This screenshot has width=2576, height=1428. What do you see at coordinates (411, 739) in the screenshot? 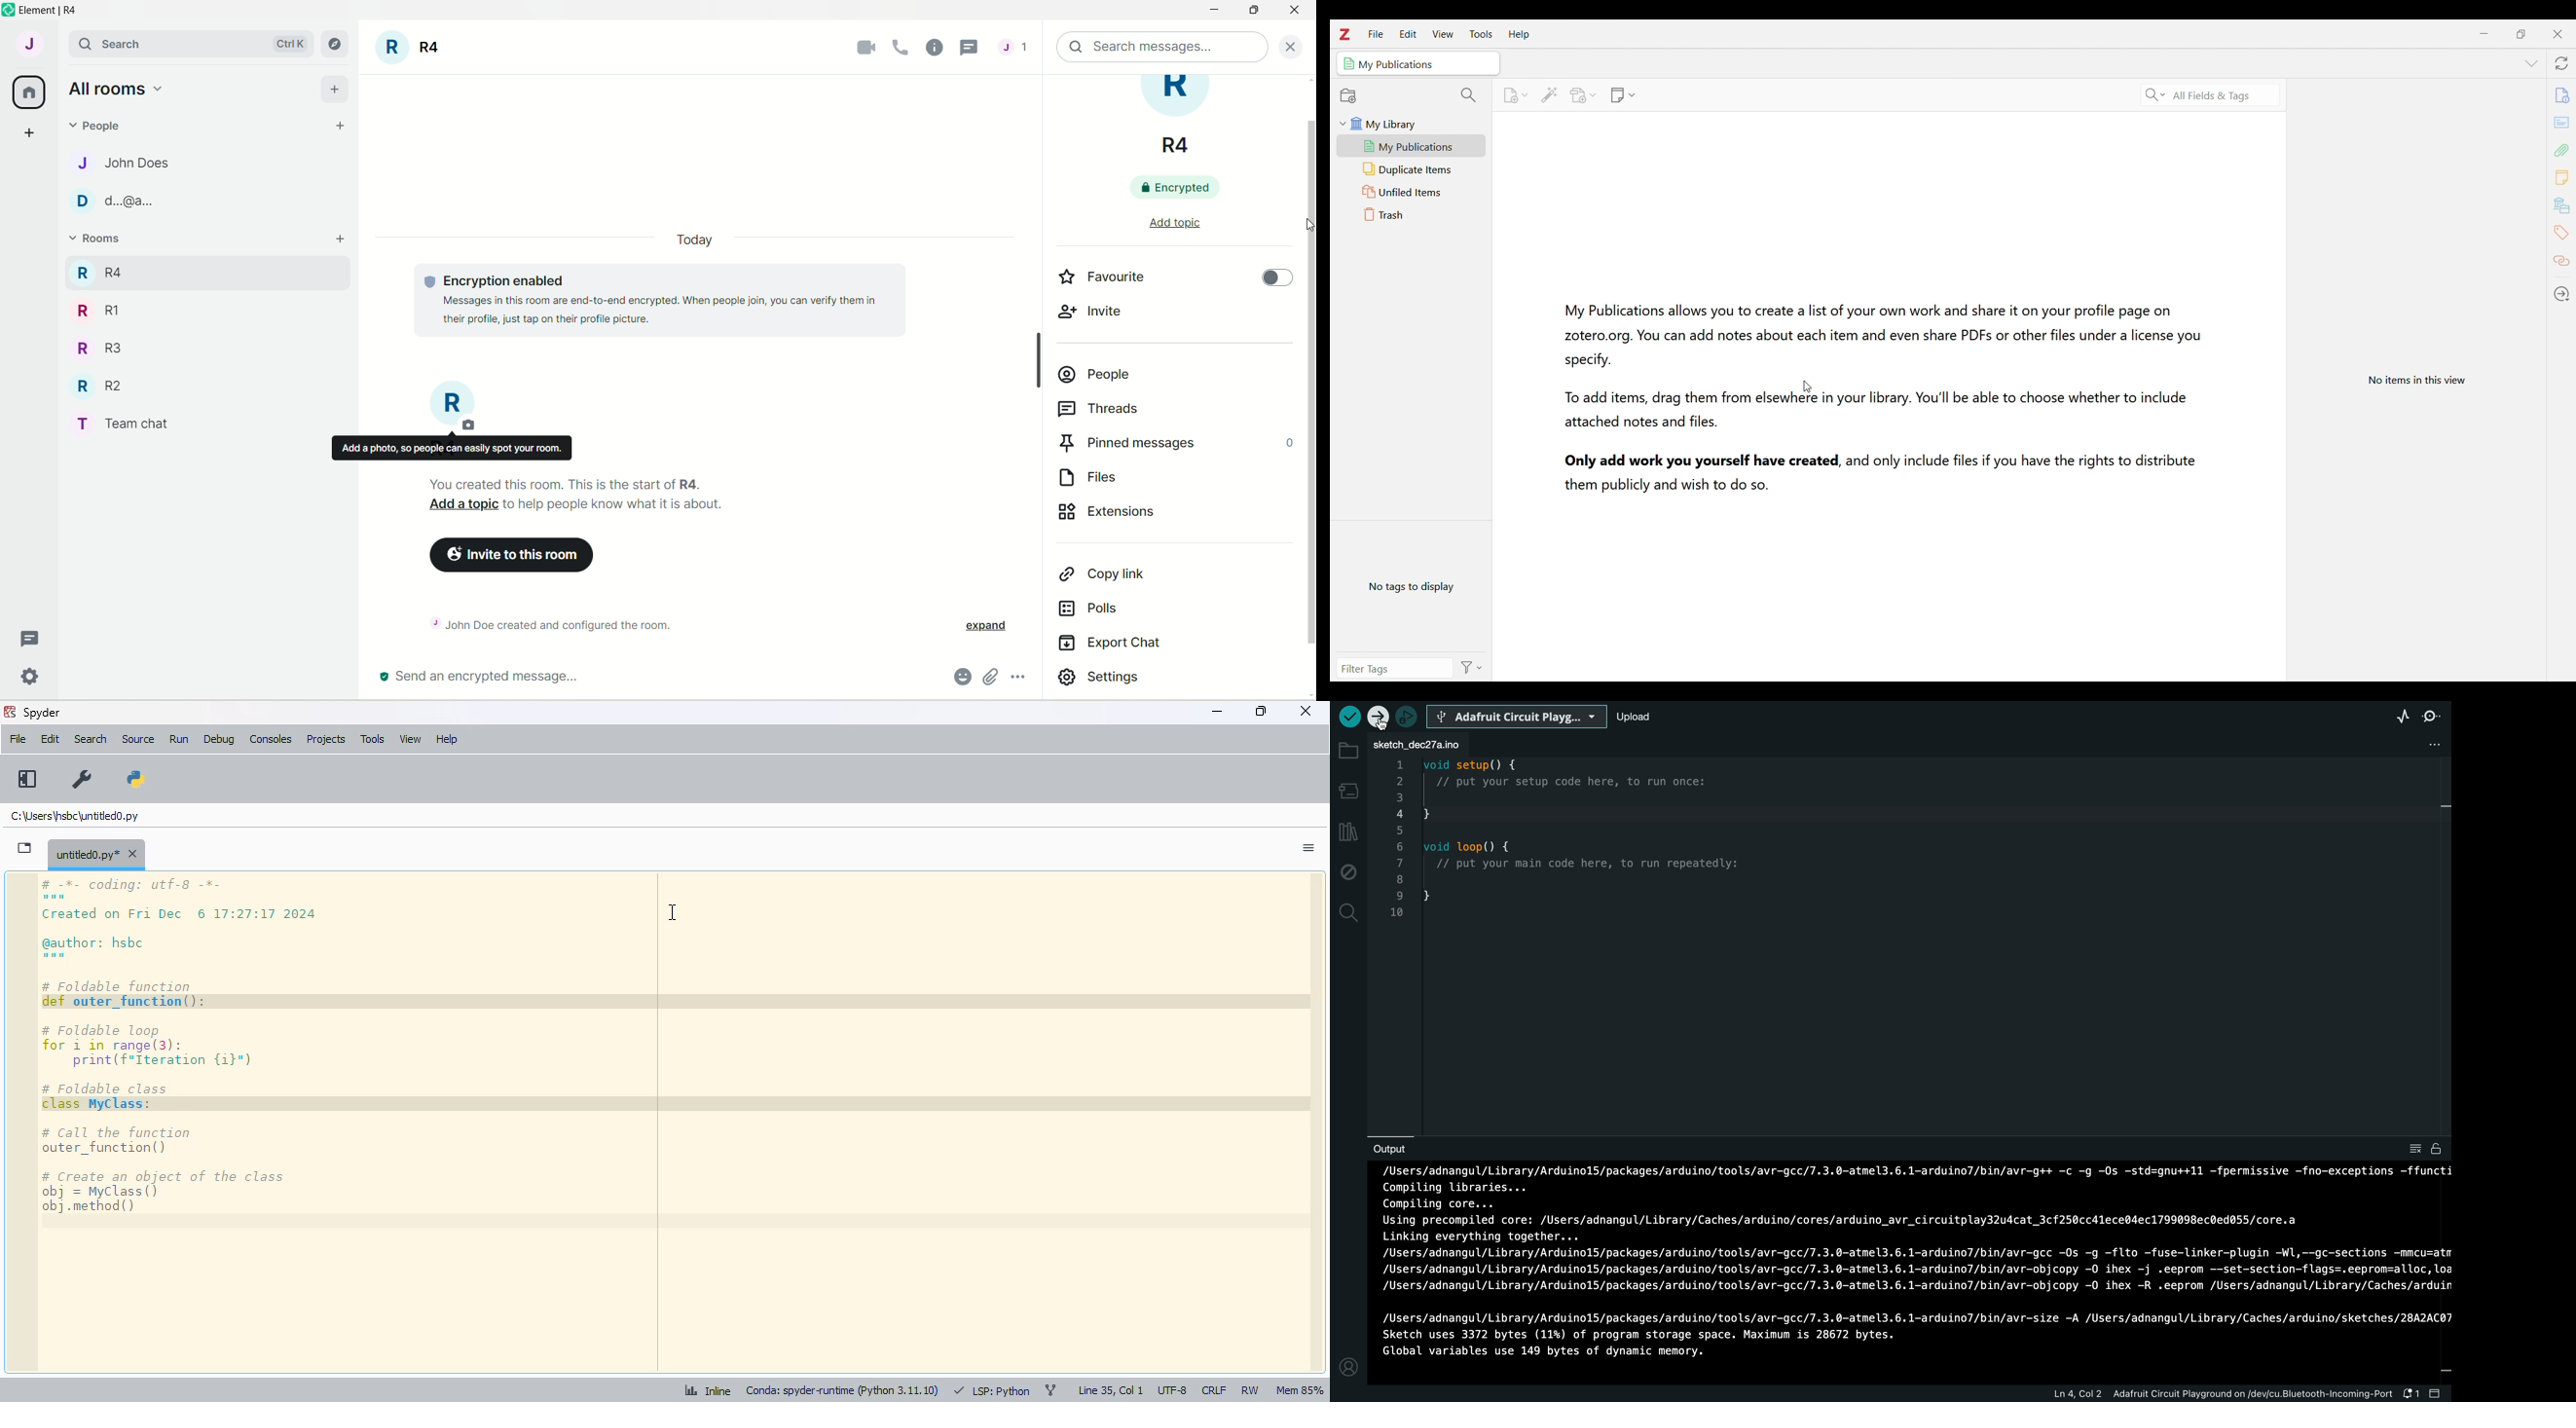
I see `view` at bounding box center [411, 739].